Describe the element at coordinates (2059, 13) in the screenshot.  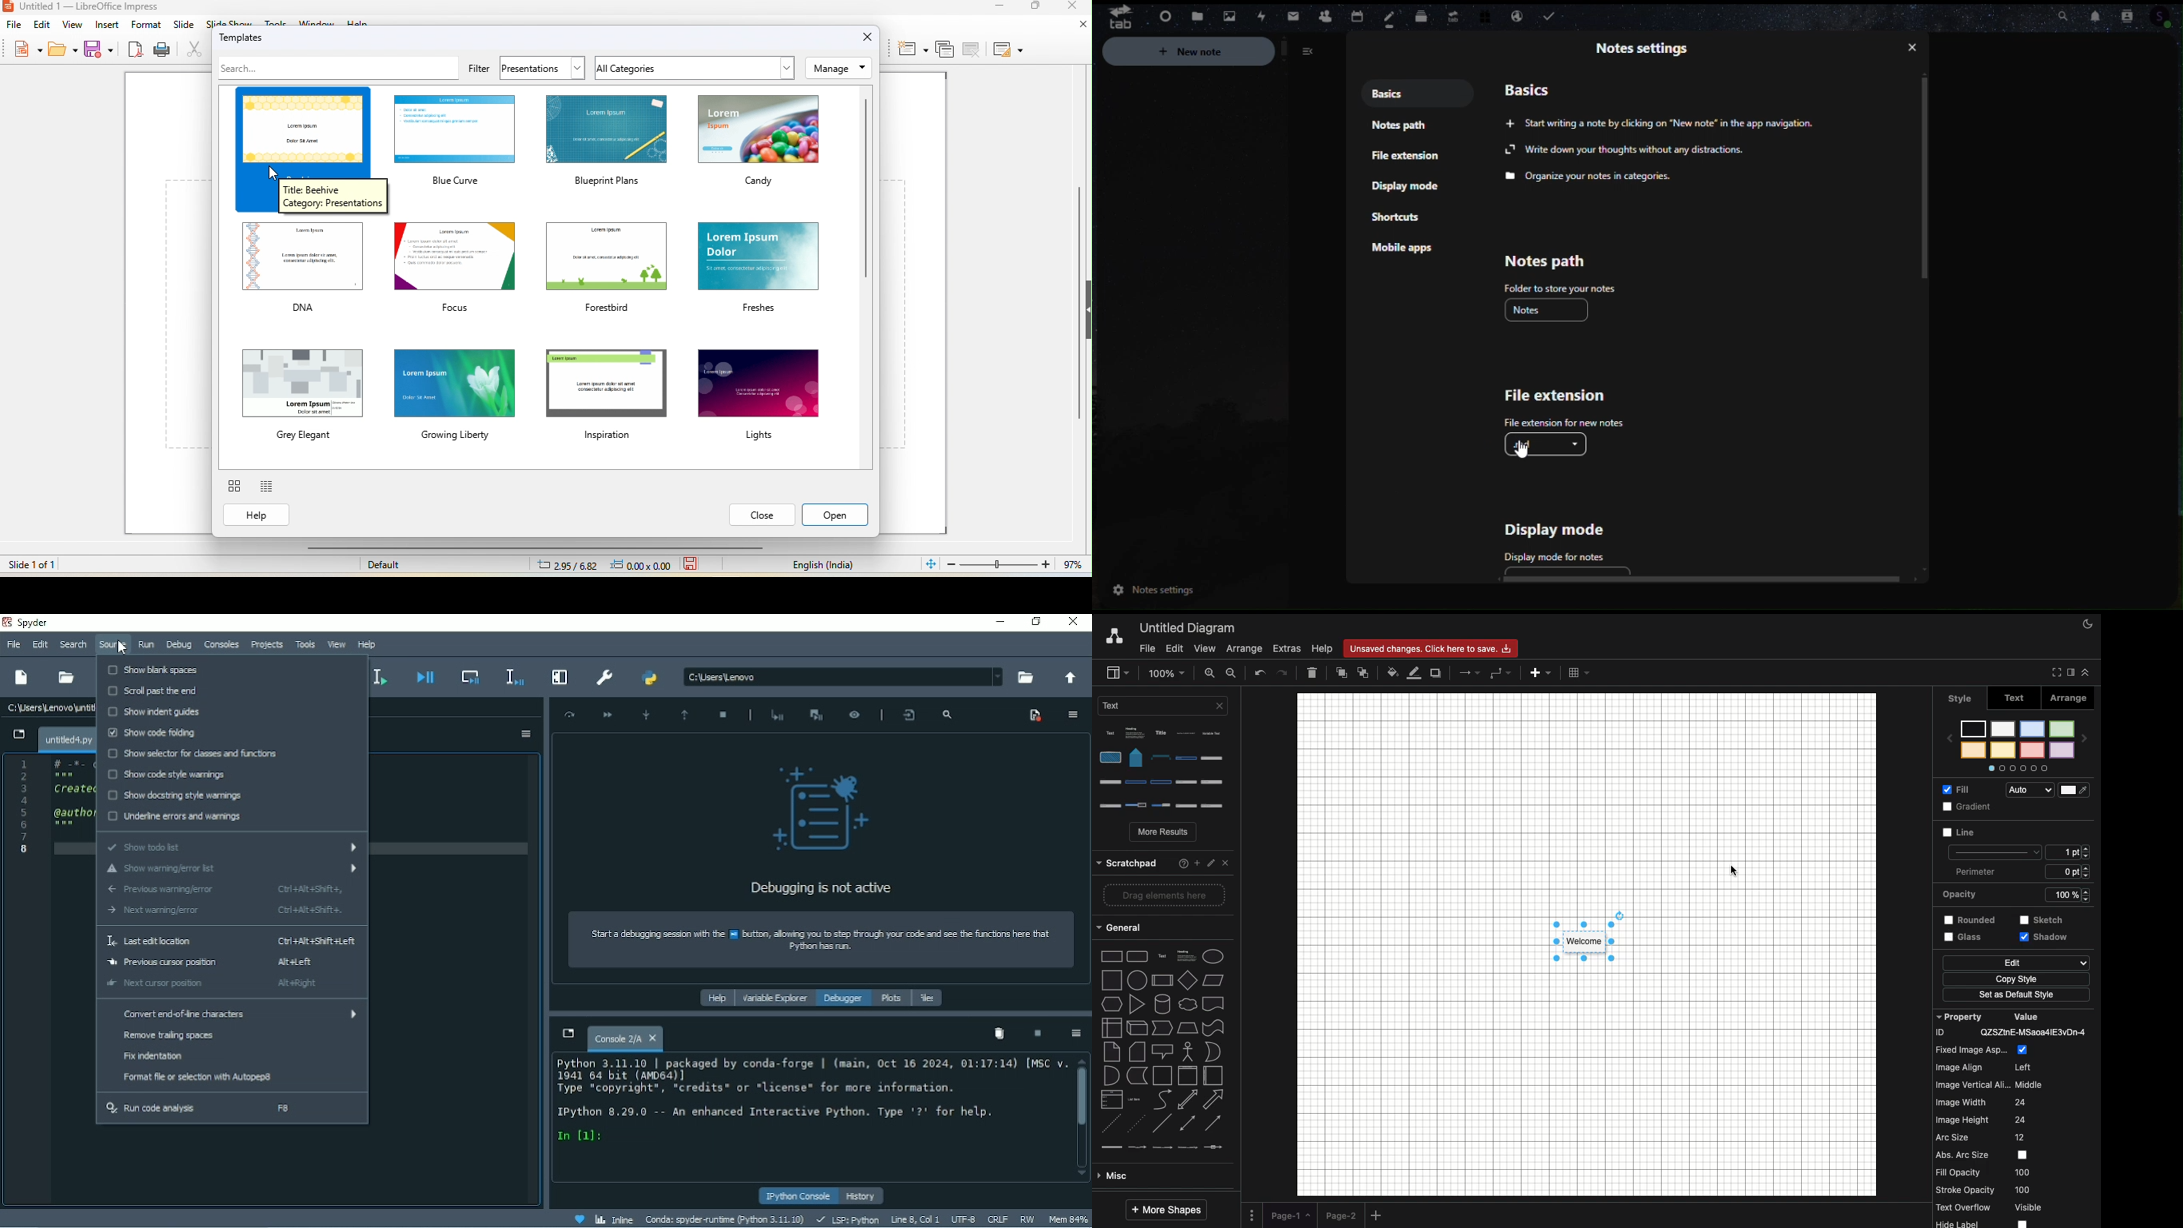
I see `Search bar` at that location.